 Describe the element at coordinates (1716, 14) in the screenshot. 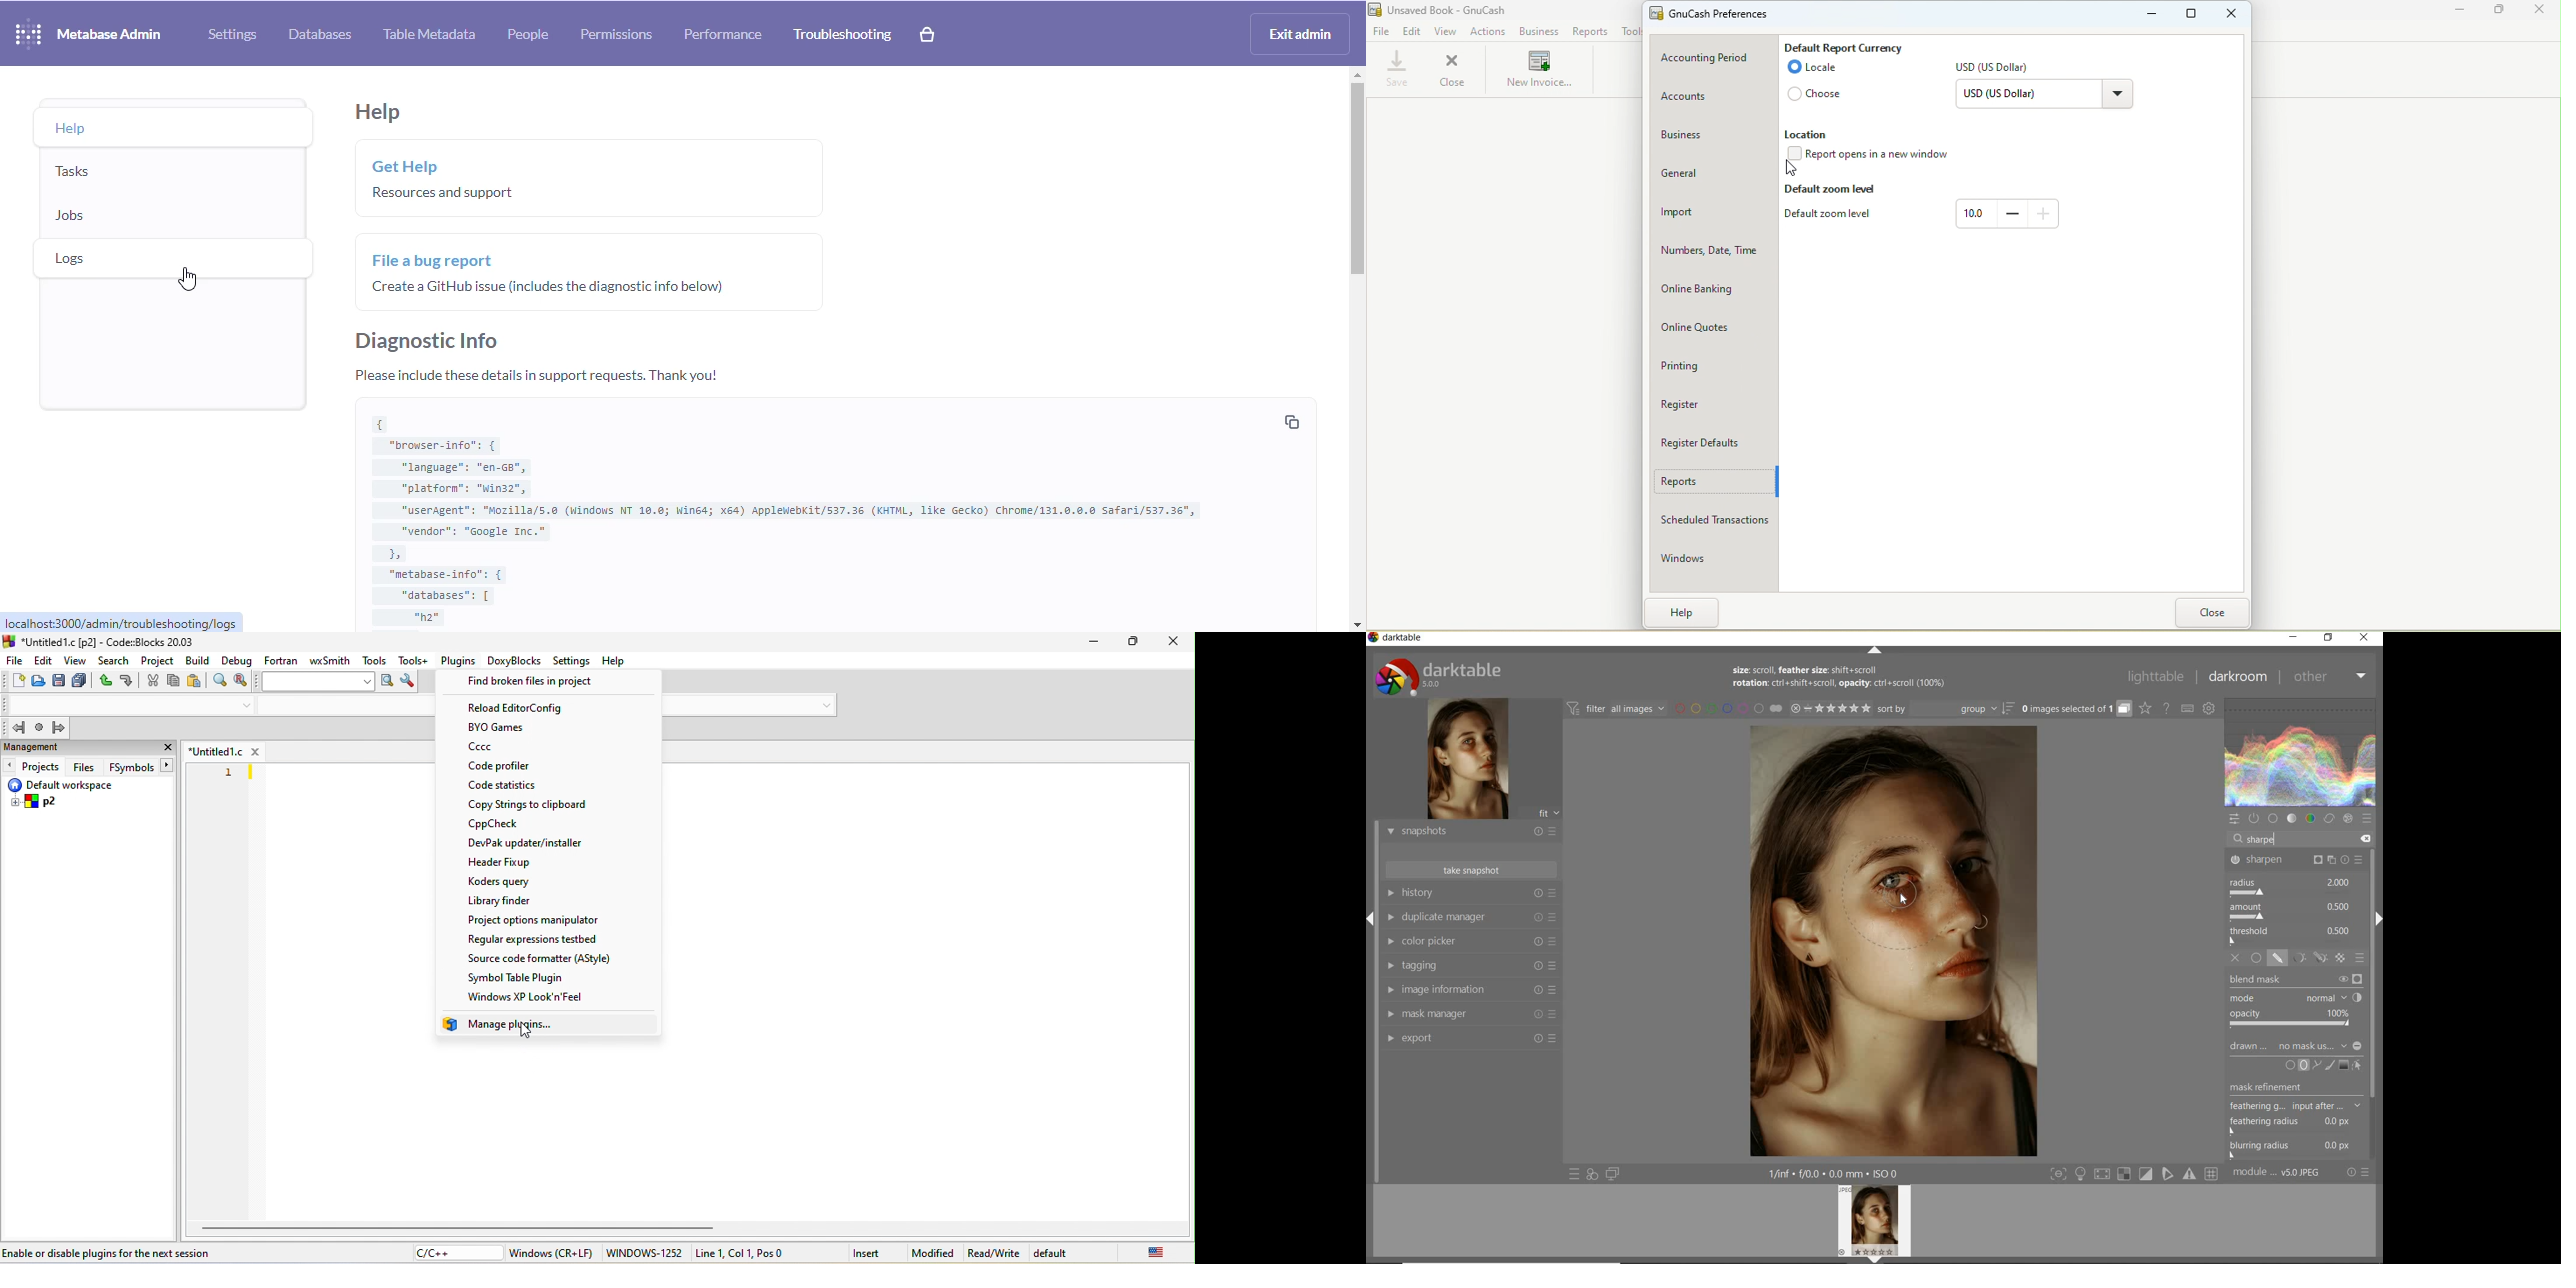

I see `GnuCash preferences` at that location.